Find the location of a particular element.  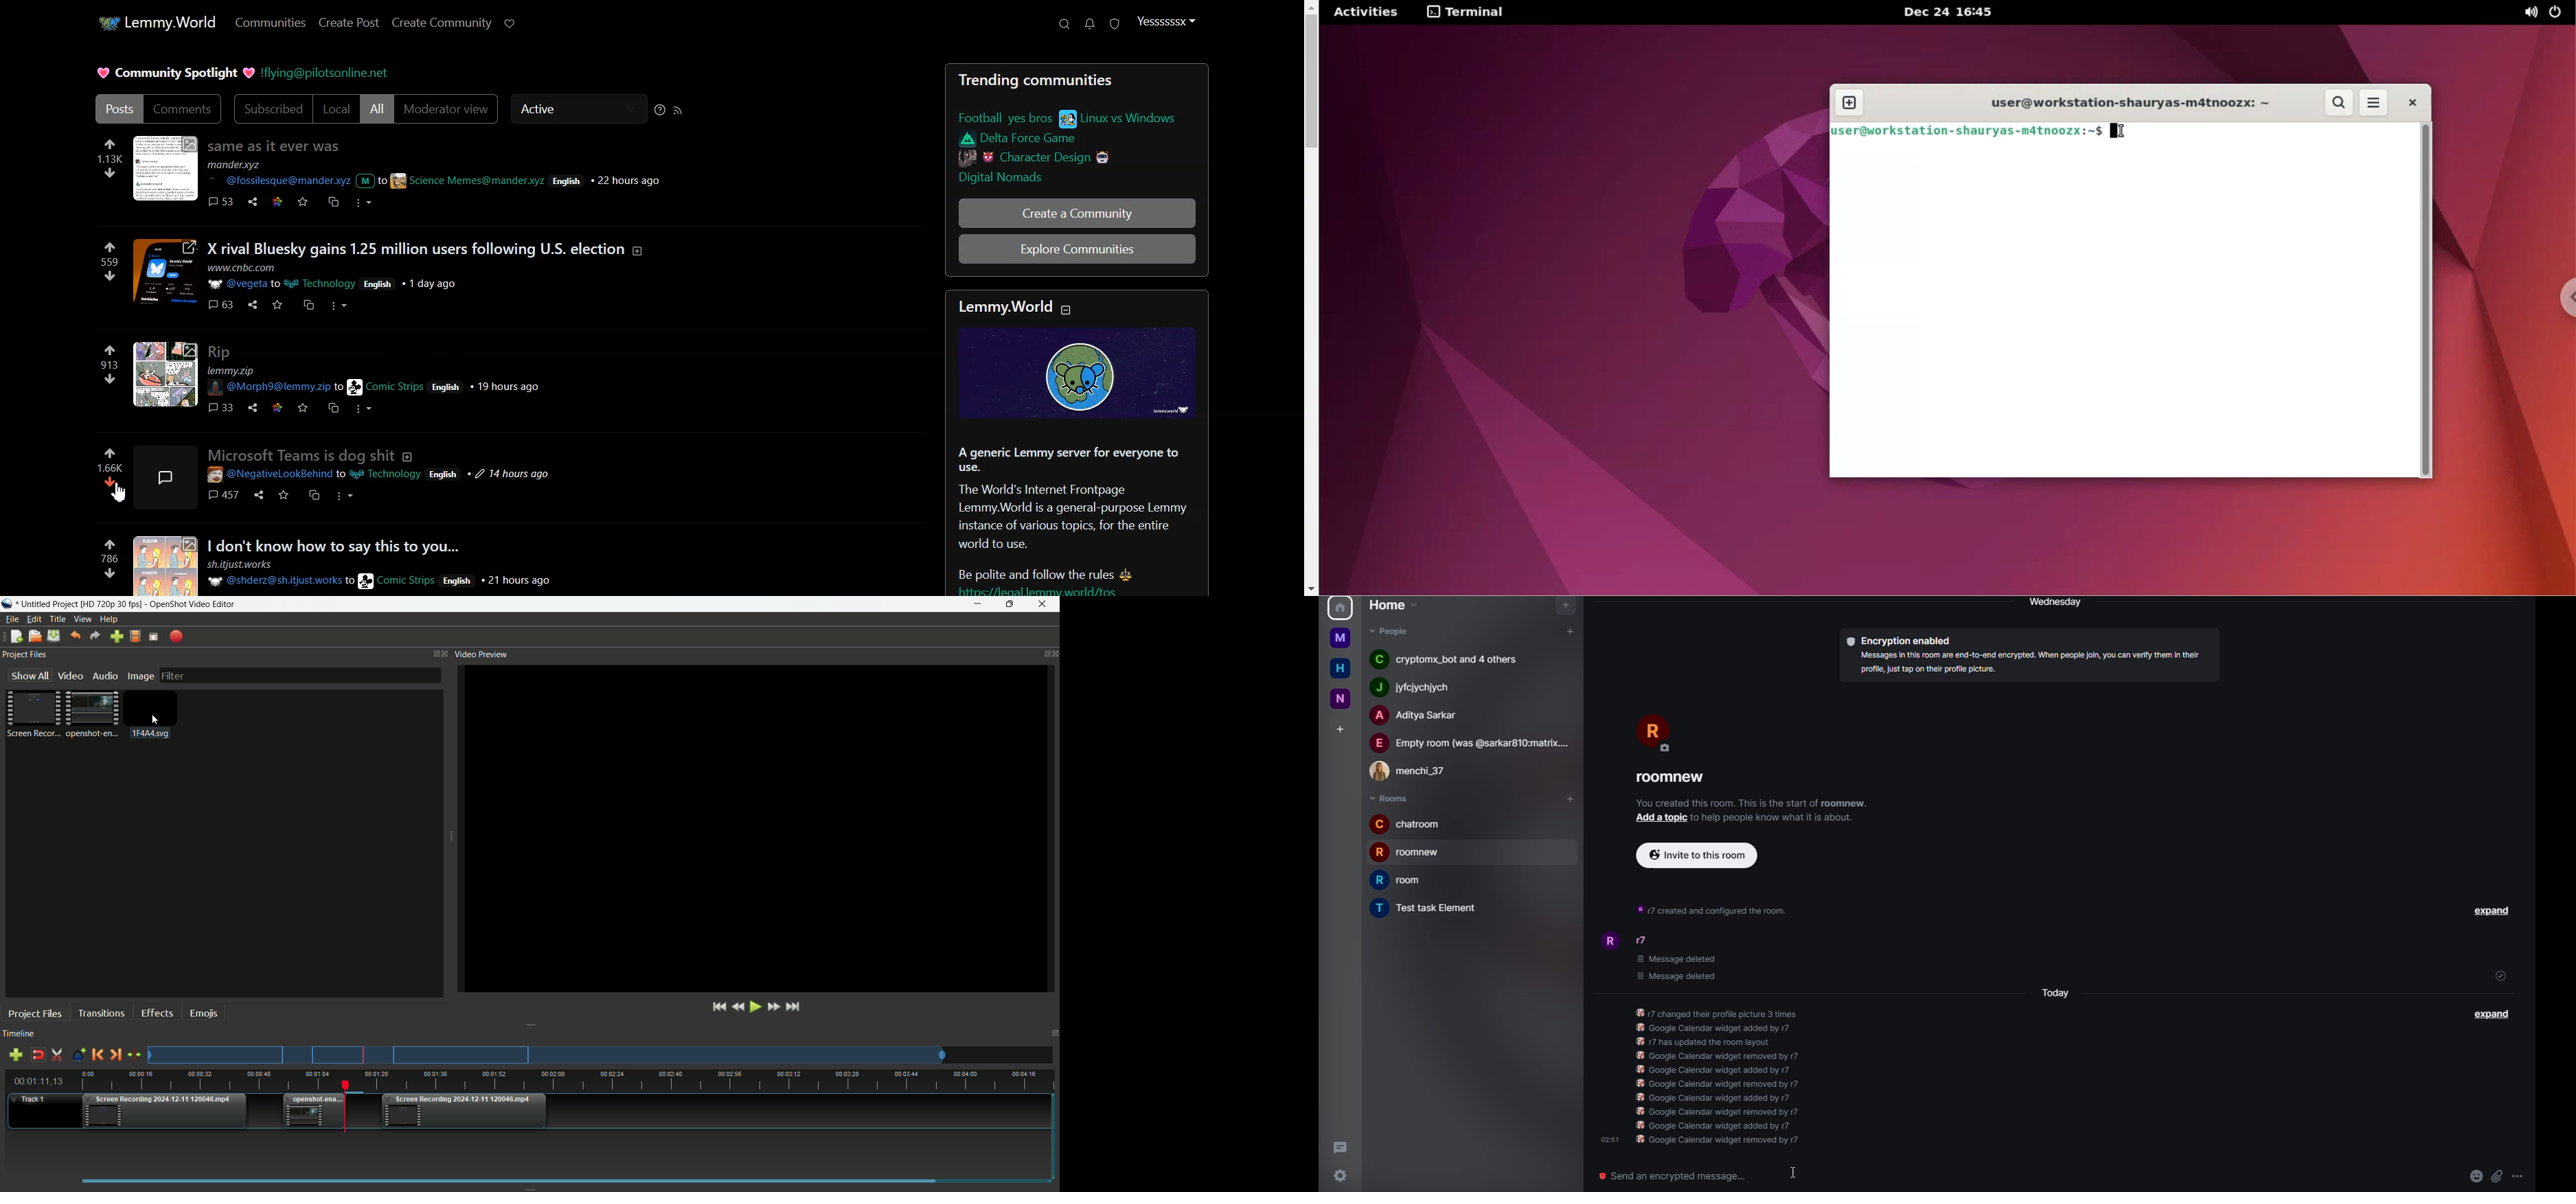

timeline ruler is located at coordinates (569, 1081).